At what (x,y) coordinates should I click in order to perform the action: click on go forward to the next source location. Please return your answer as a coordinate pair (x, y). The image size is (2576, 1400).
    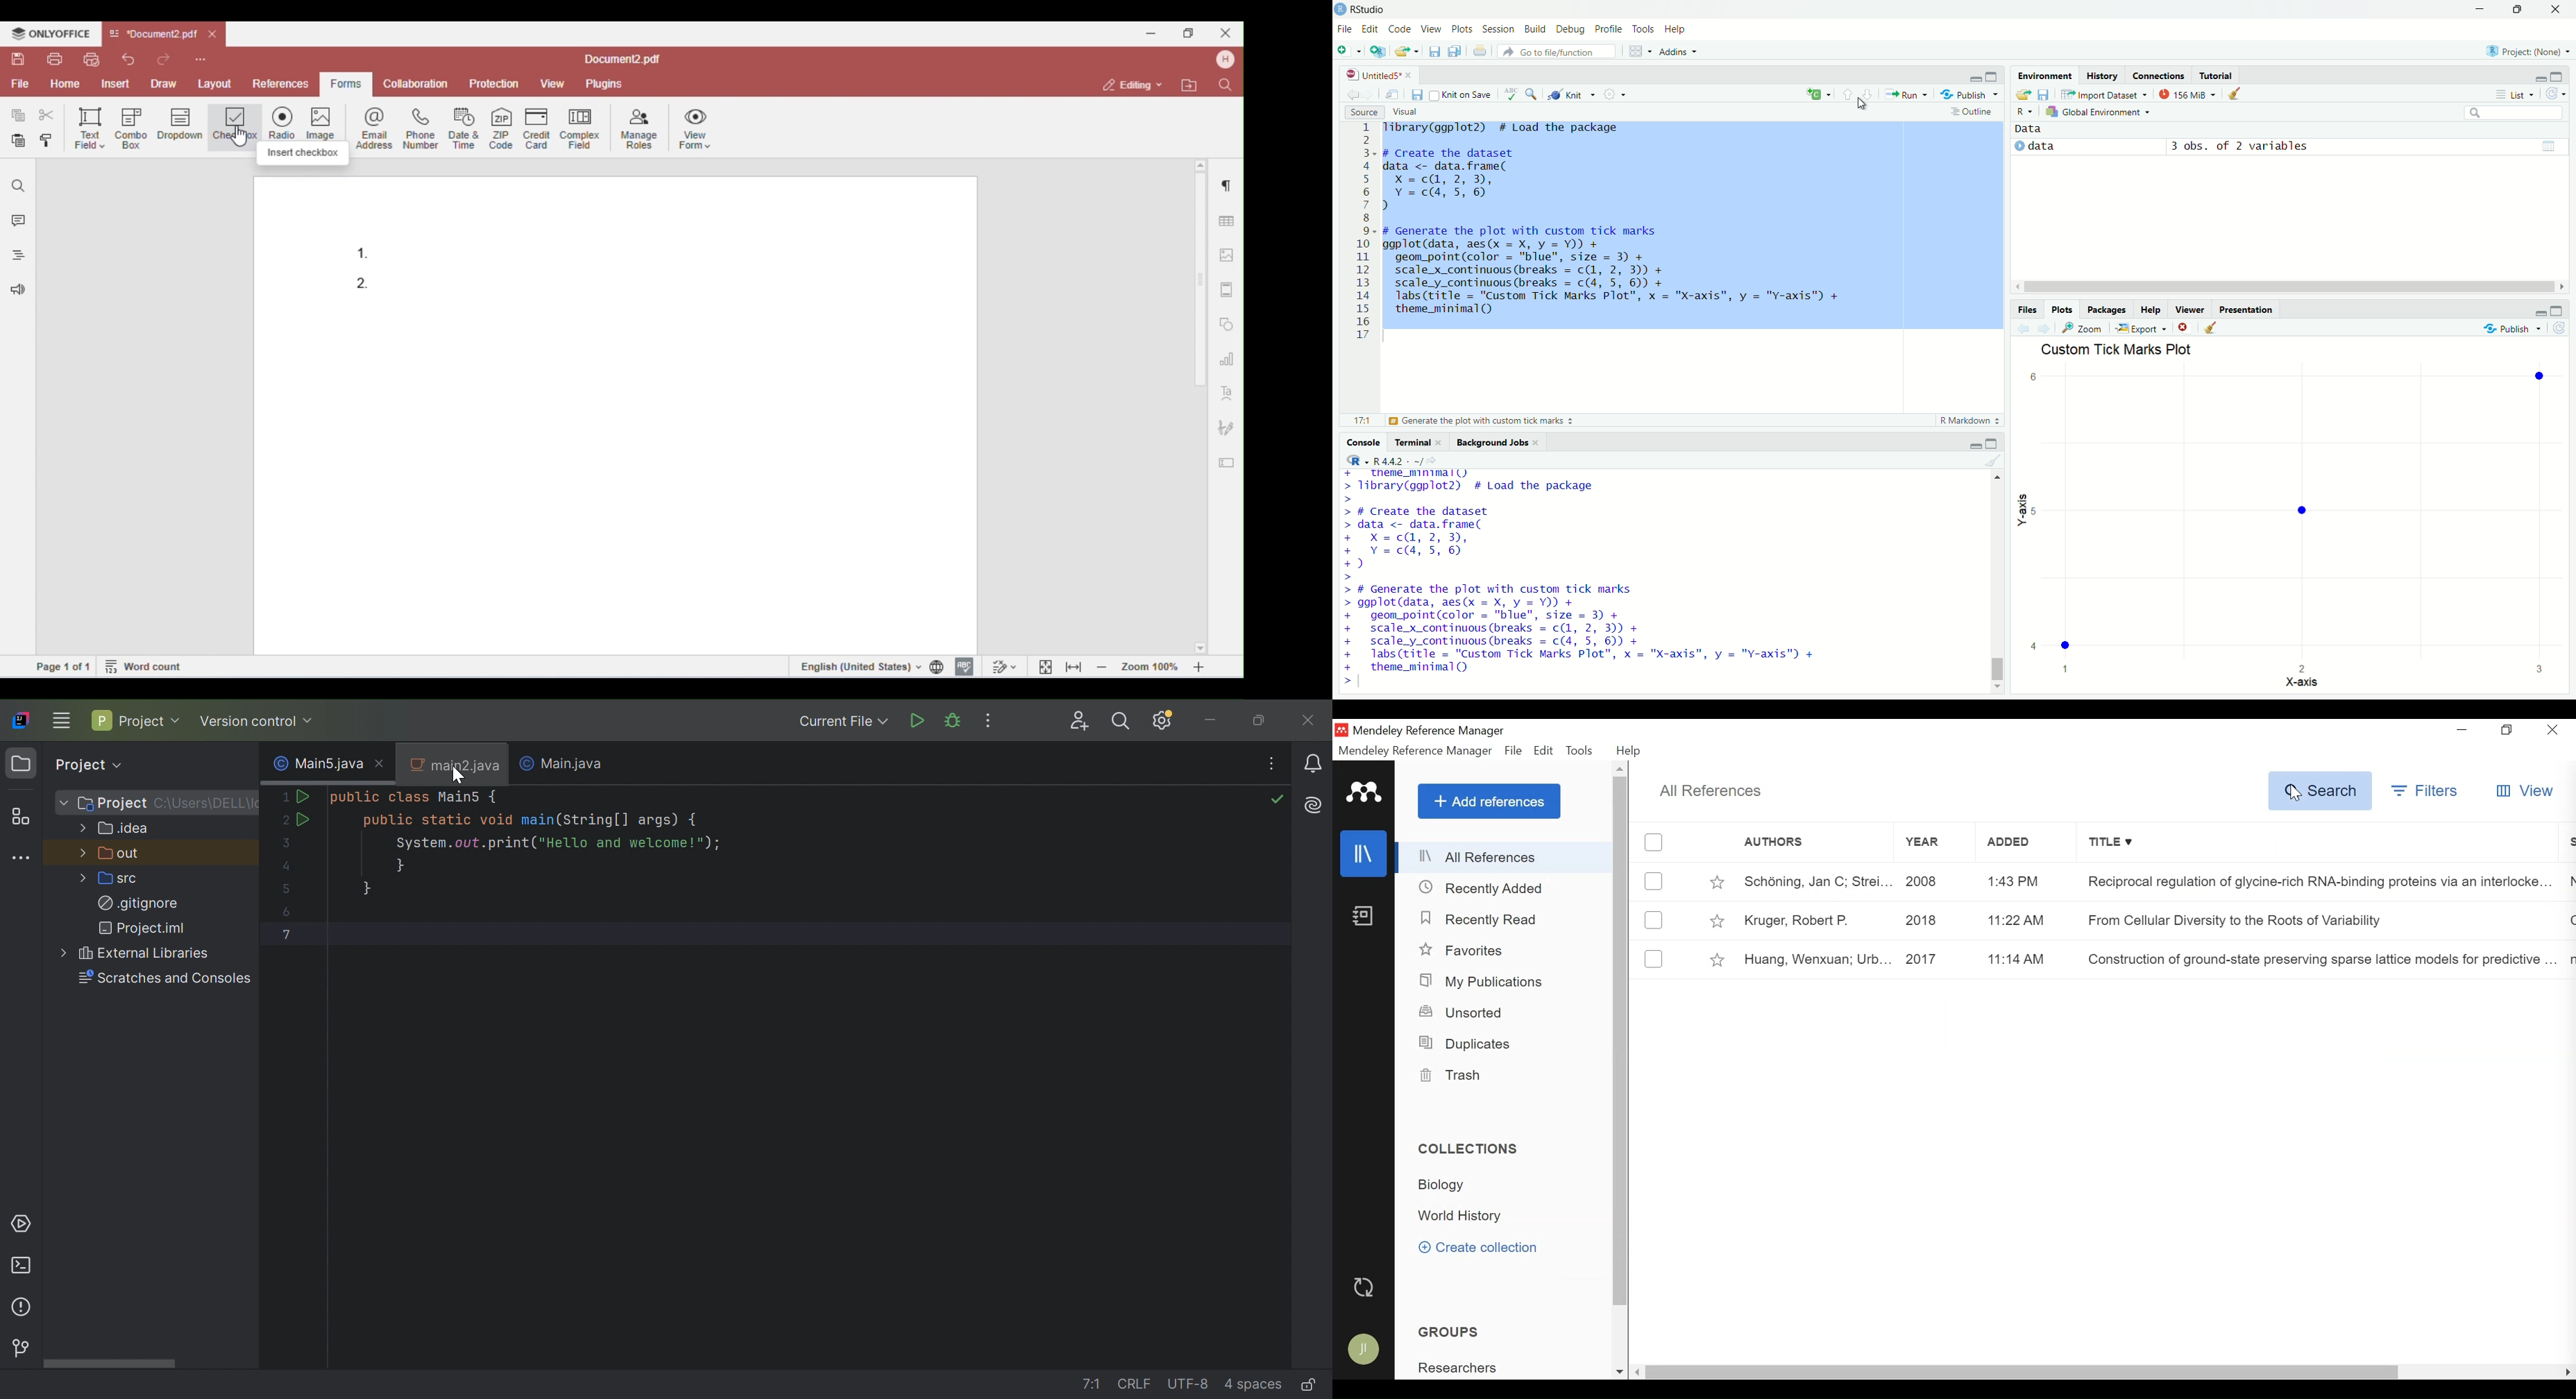
    Looking at the image, I should click on (1371, 94).